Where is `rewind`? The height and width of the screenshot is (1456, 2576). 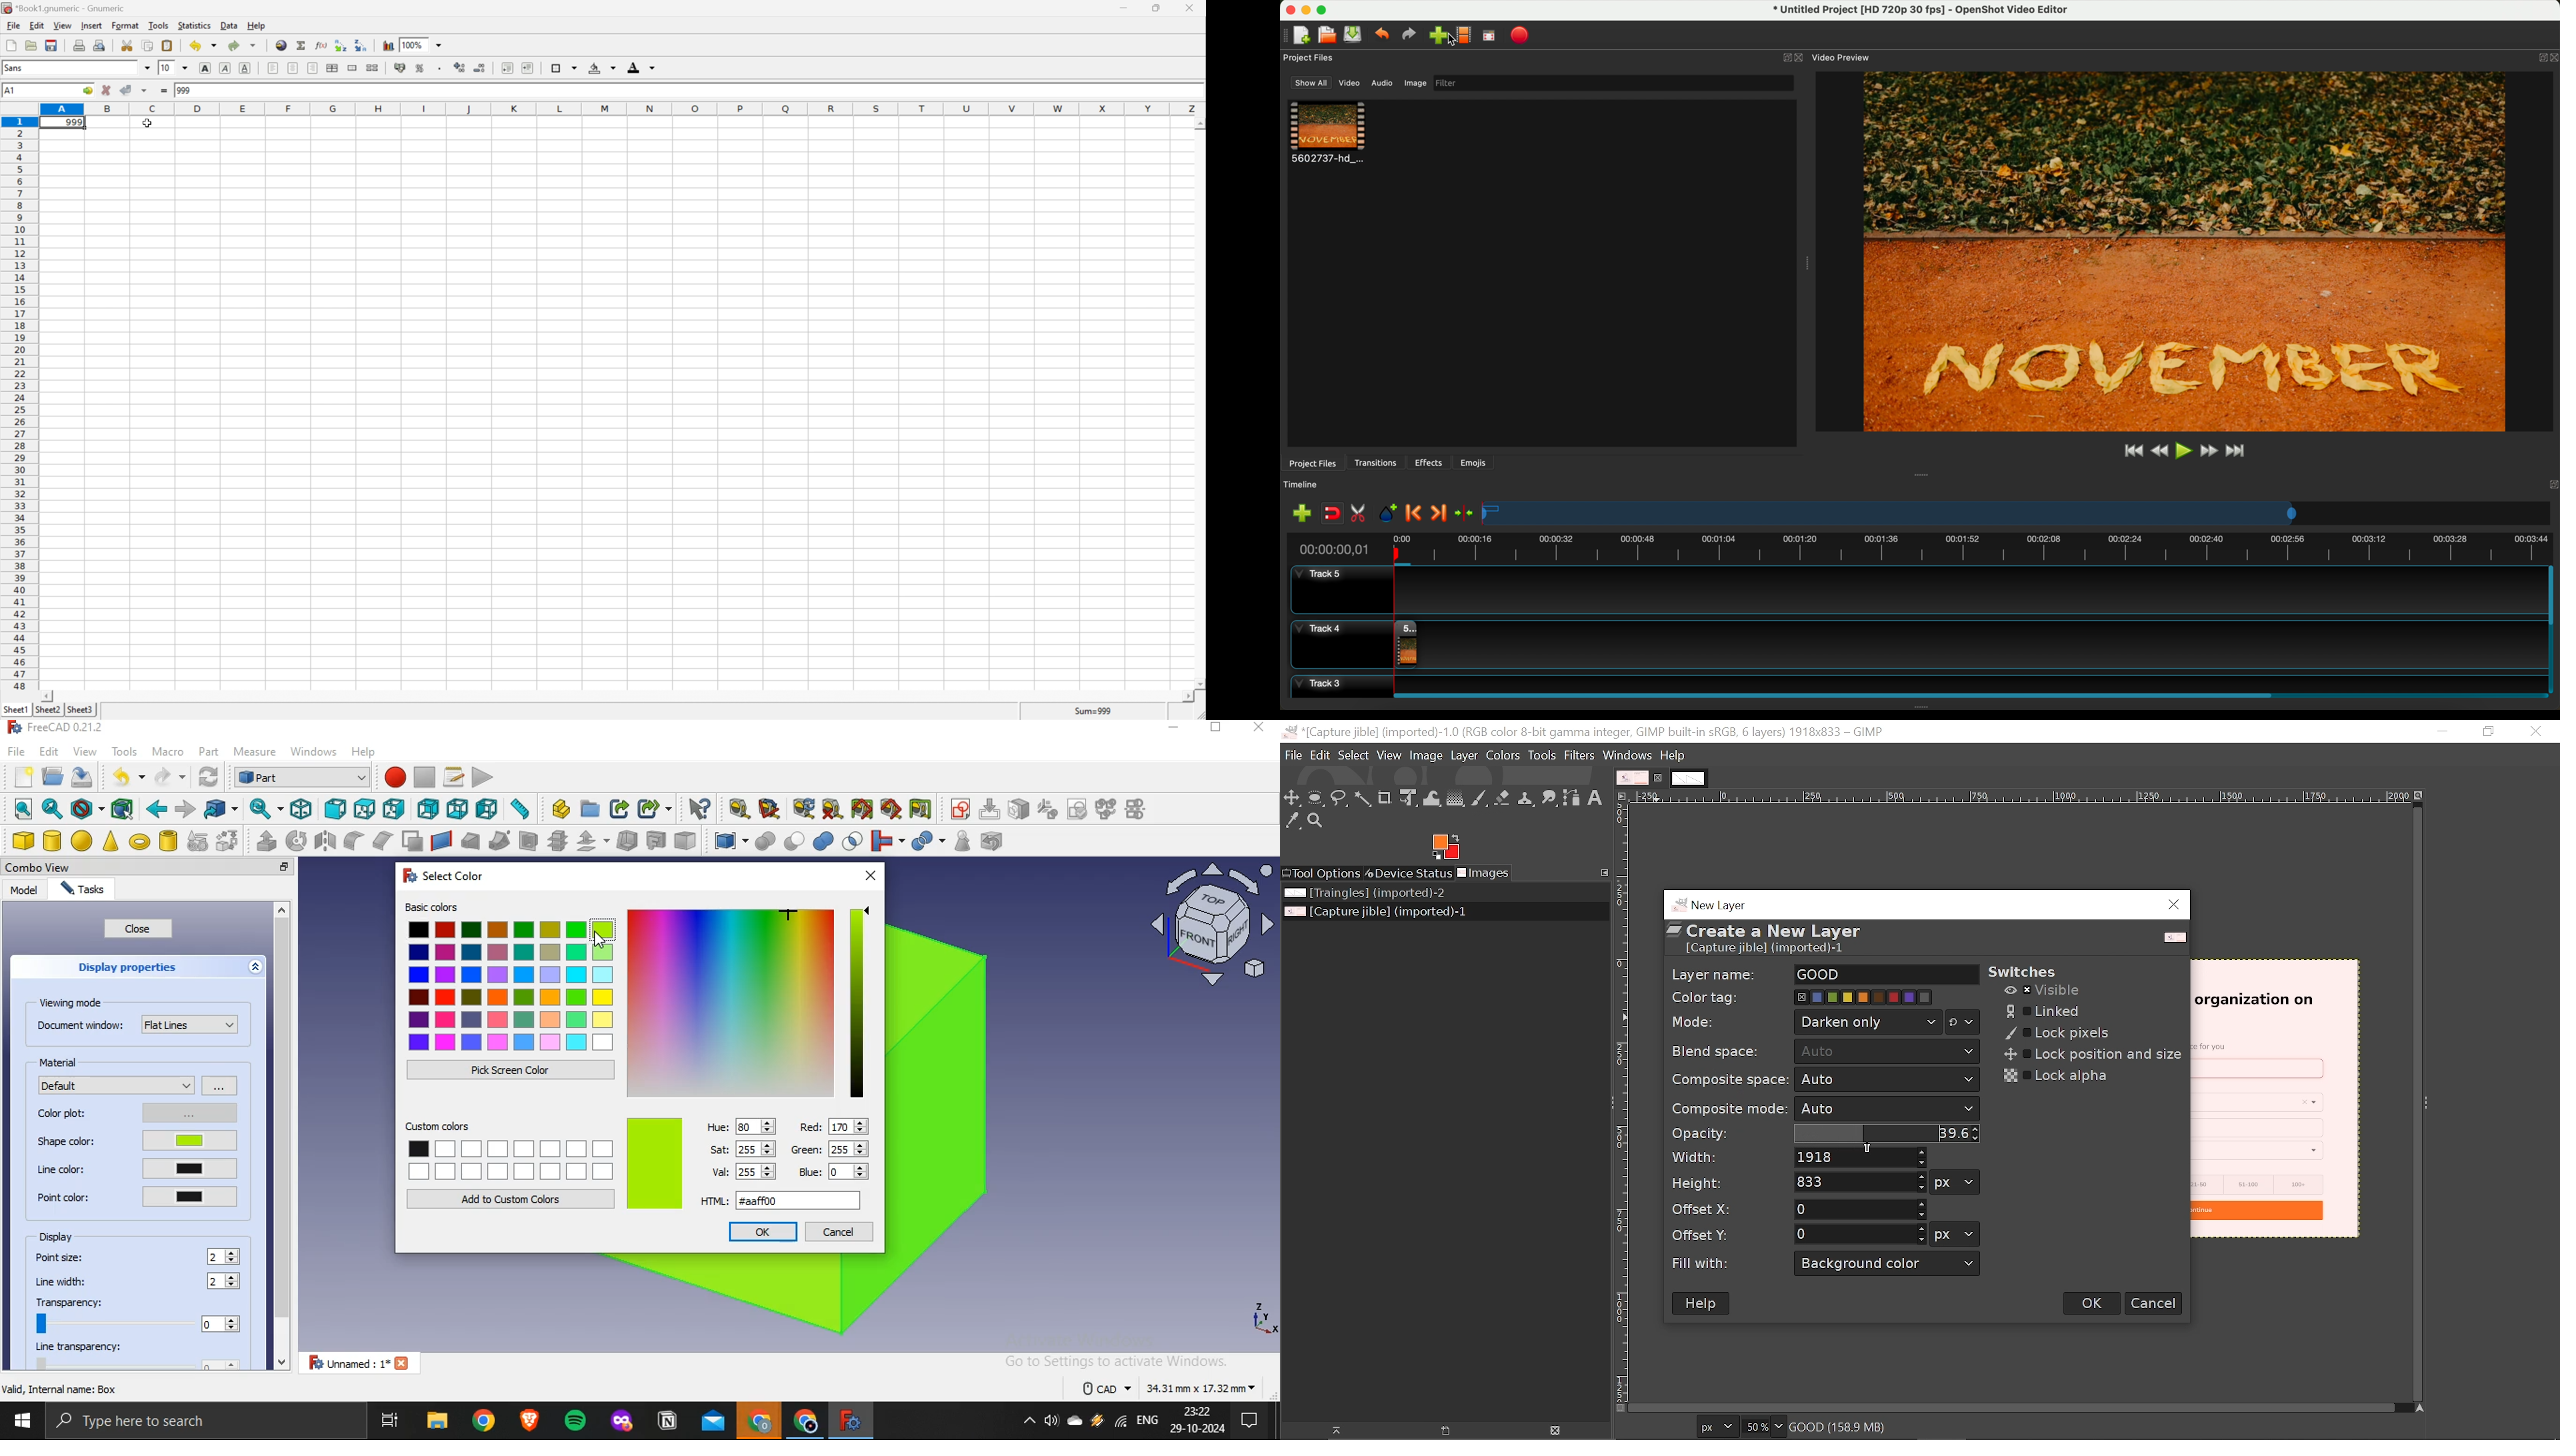
rewind is located at coordinates (2158, 453).